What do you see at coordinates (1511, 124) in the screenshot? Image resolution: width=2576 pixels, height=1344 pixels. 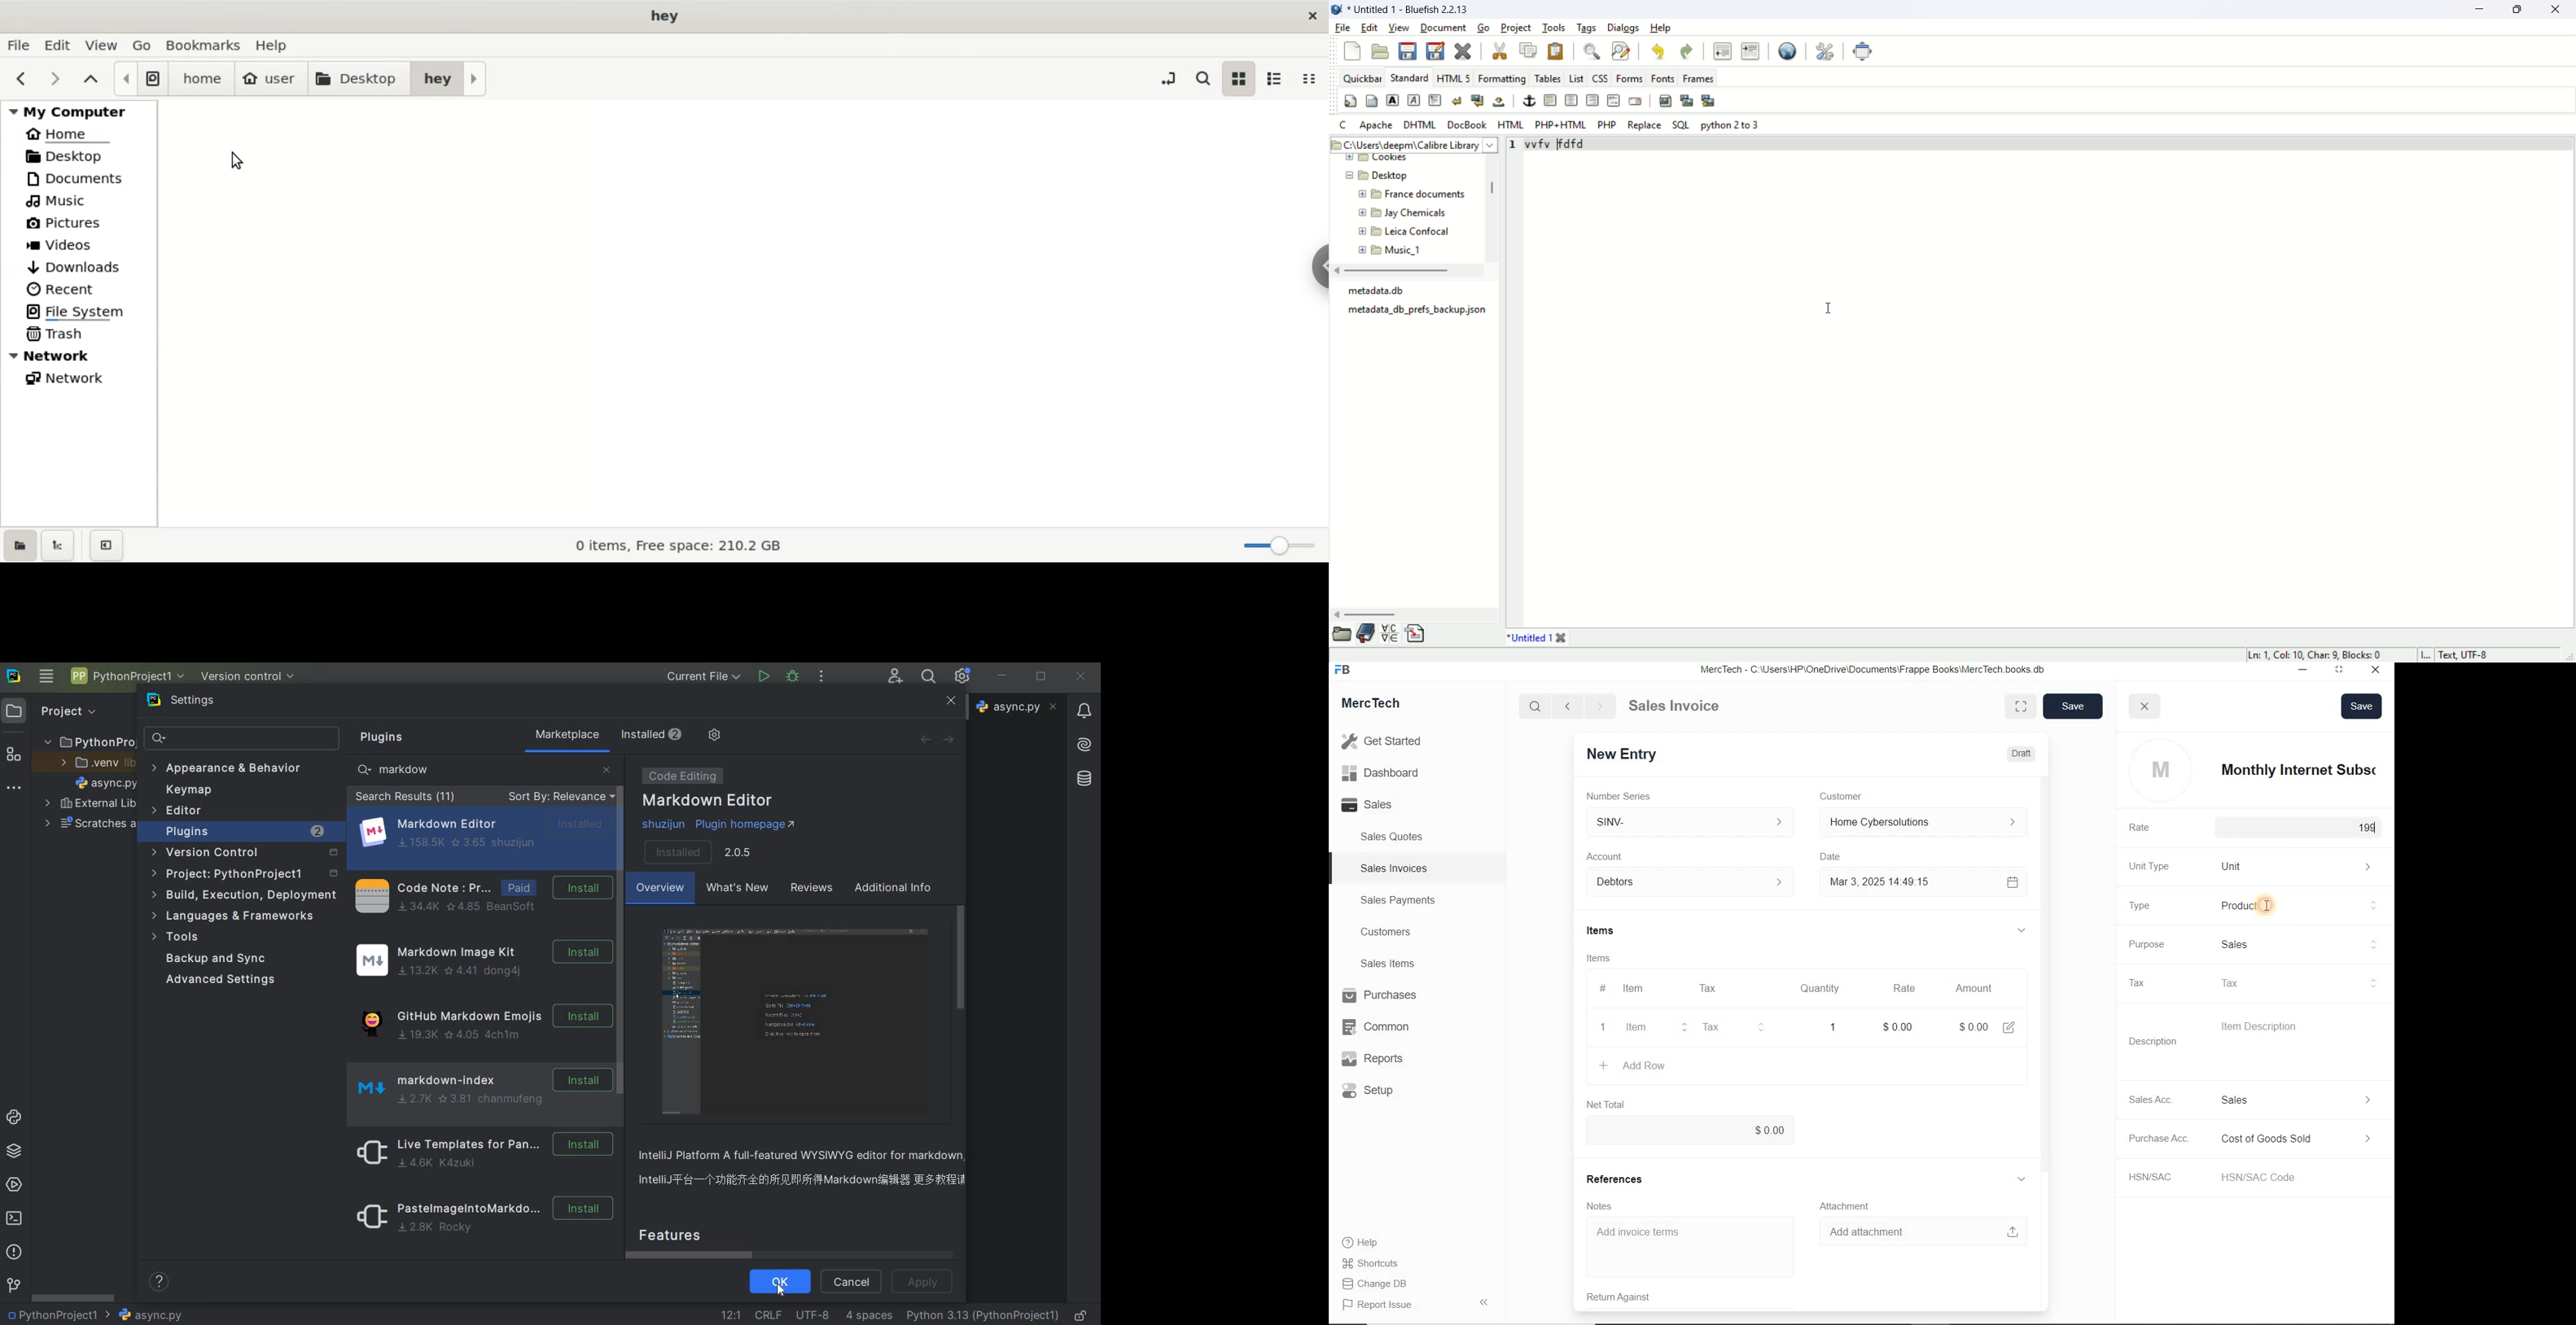 I see `html` at bounding box center [1511, 124].